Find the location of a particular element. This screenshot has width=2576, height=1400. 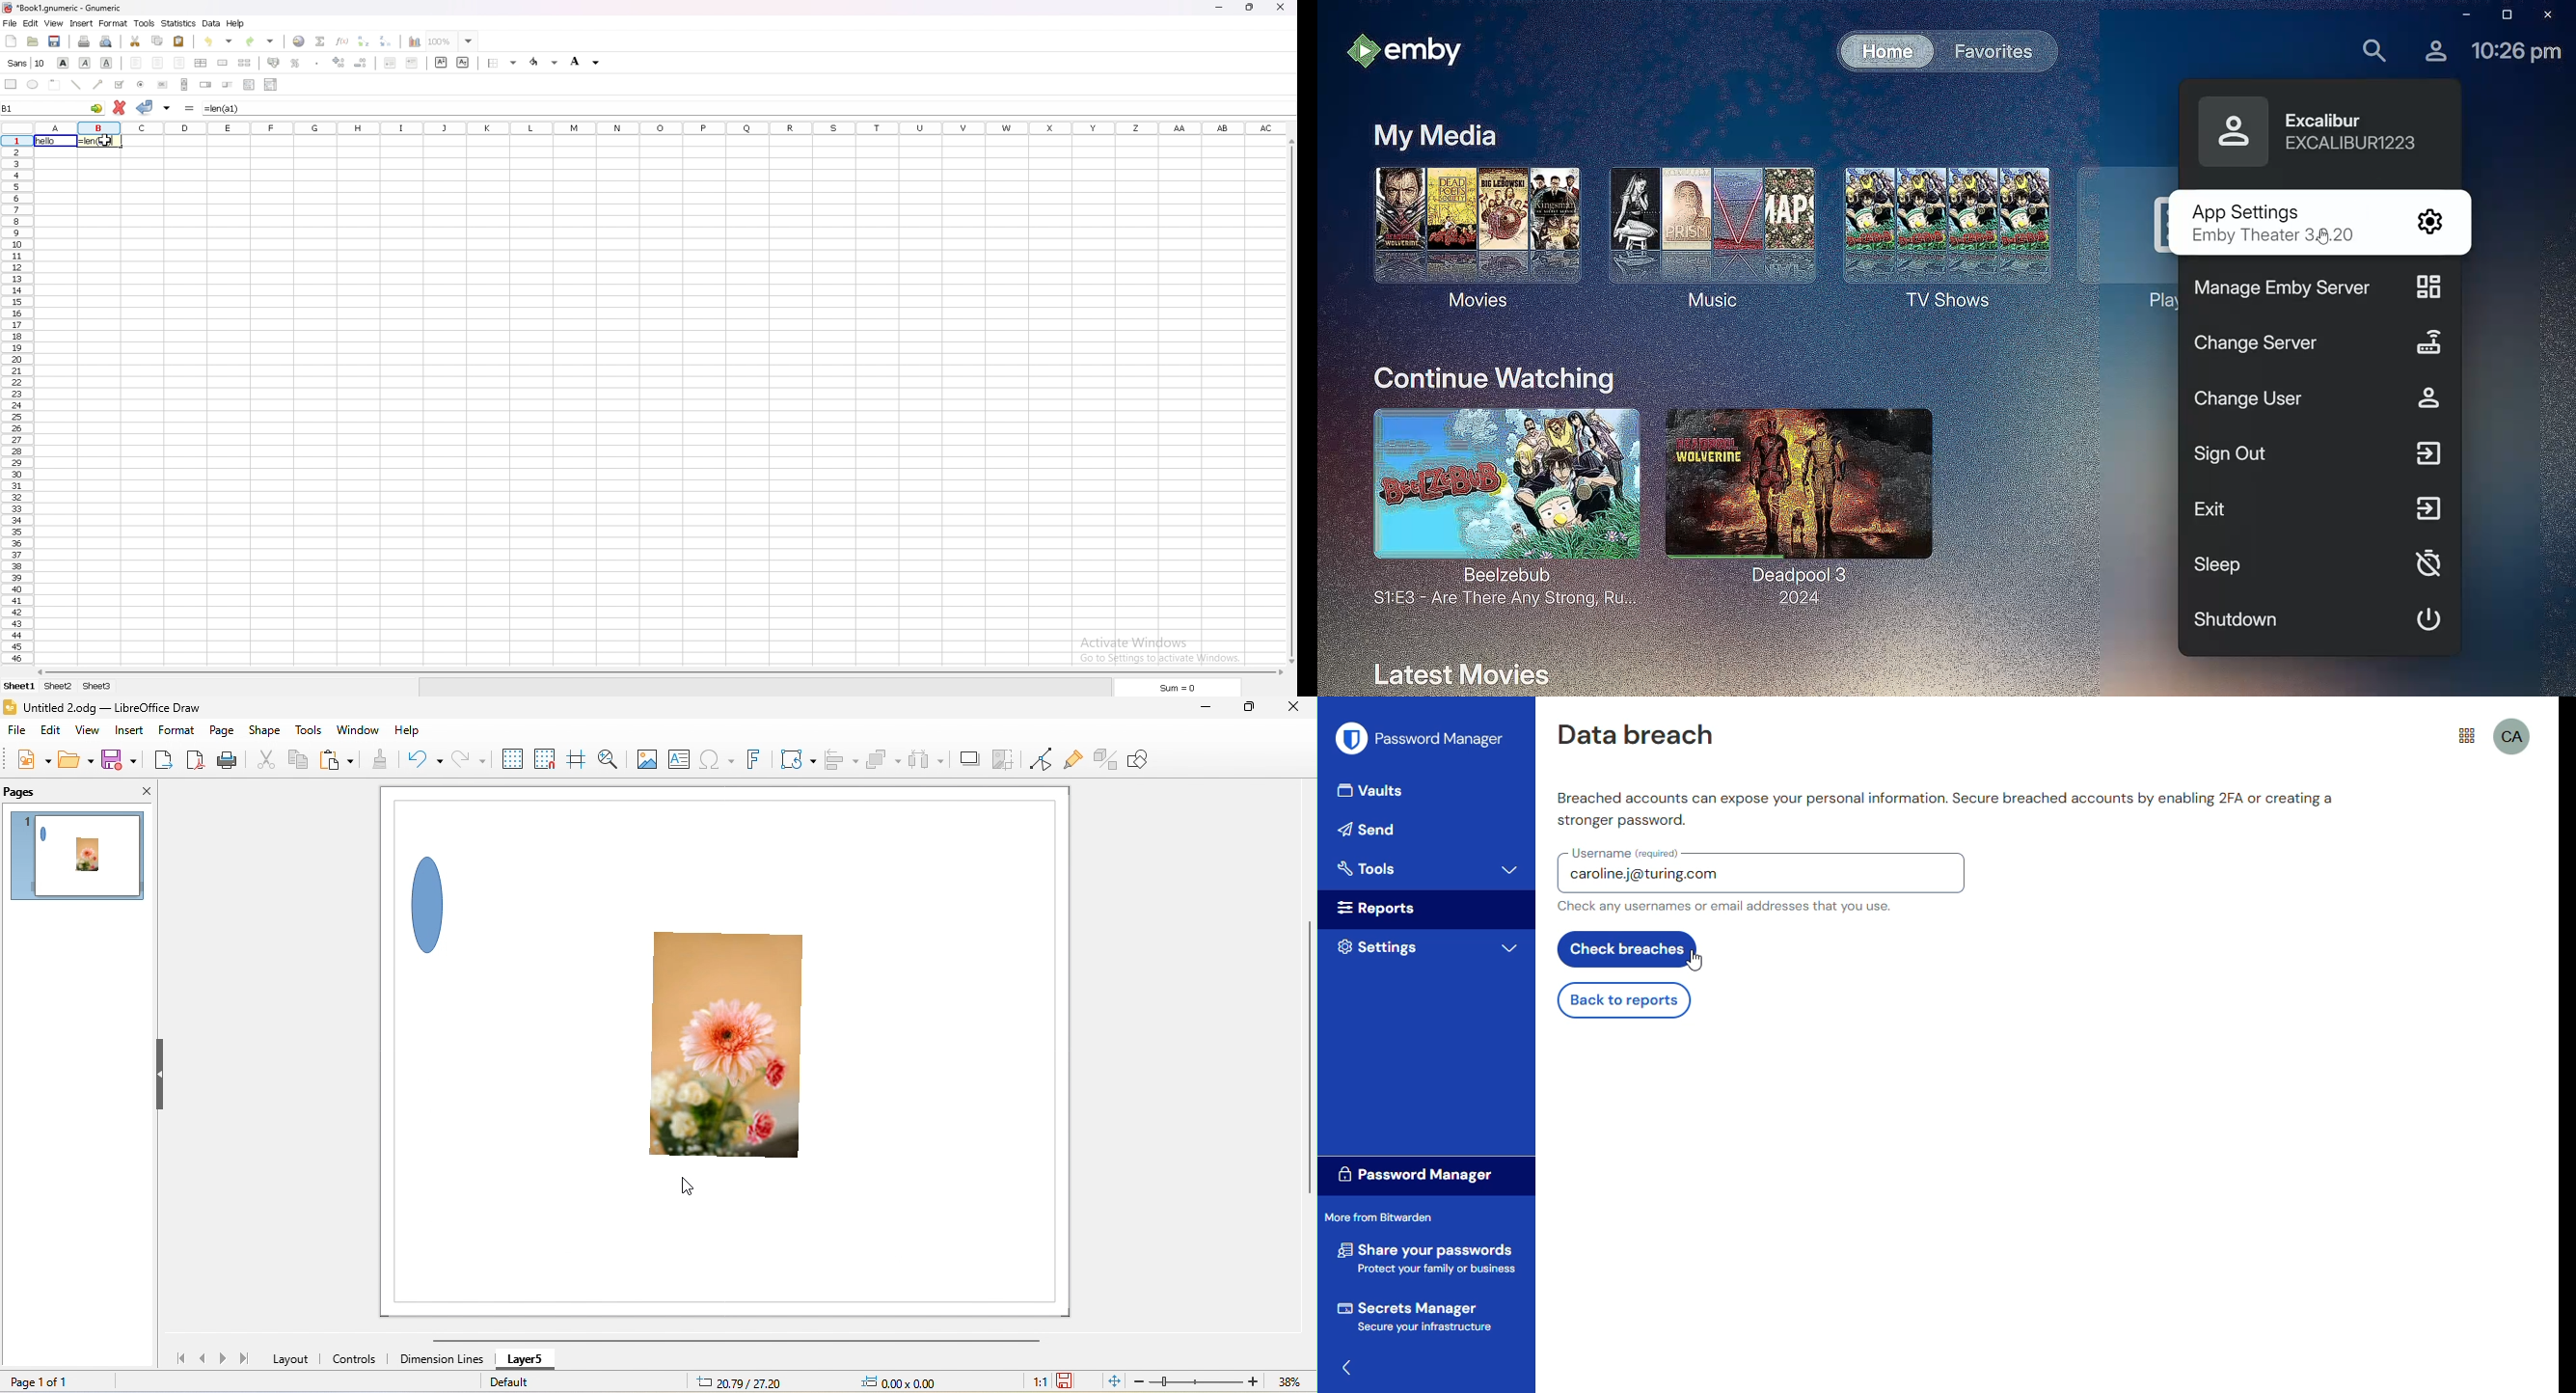

view is located at coordinates (88, 732).